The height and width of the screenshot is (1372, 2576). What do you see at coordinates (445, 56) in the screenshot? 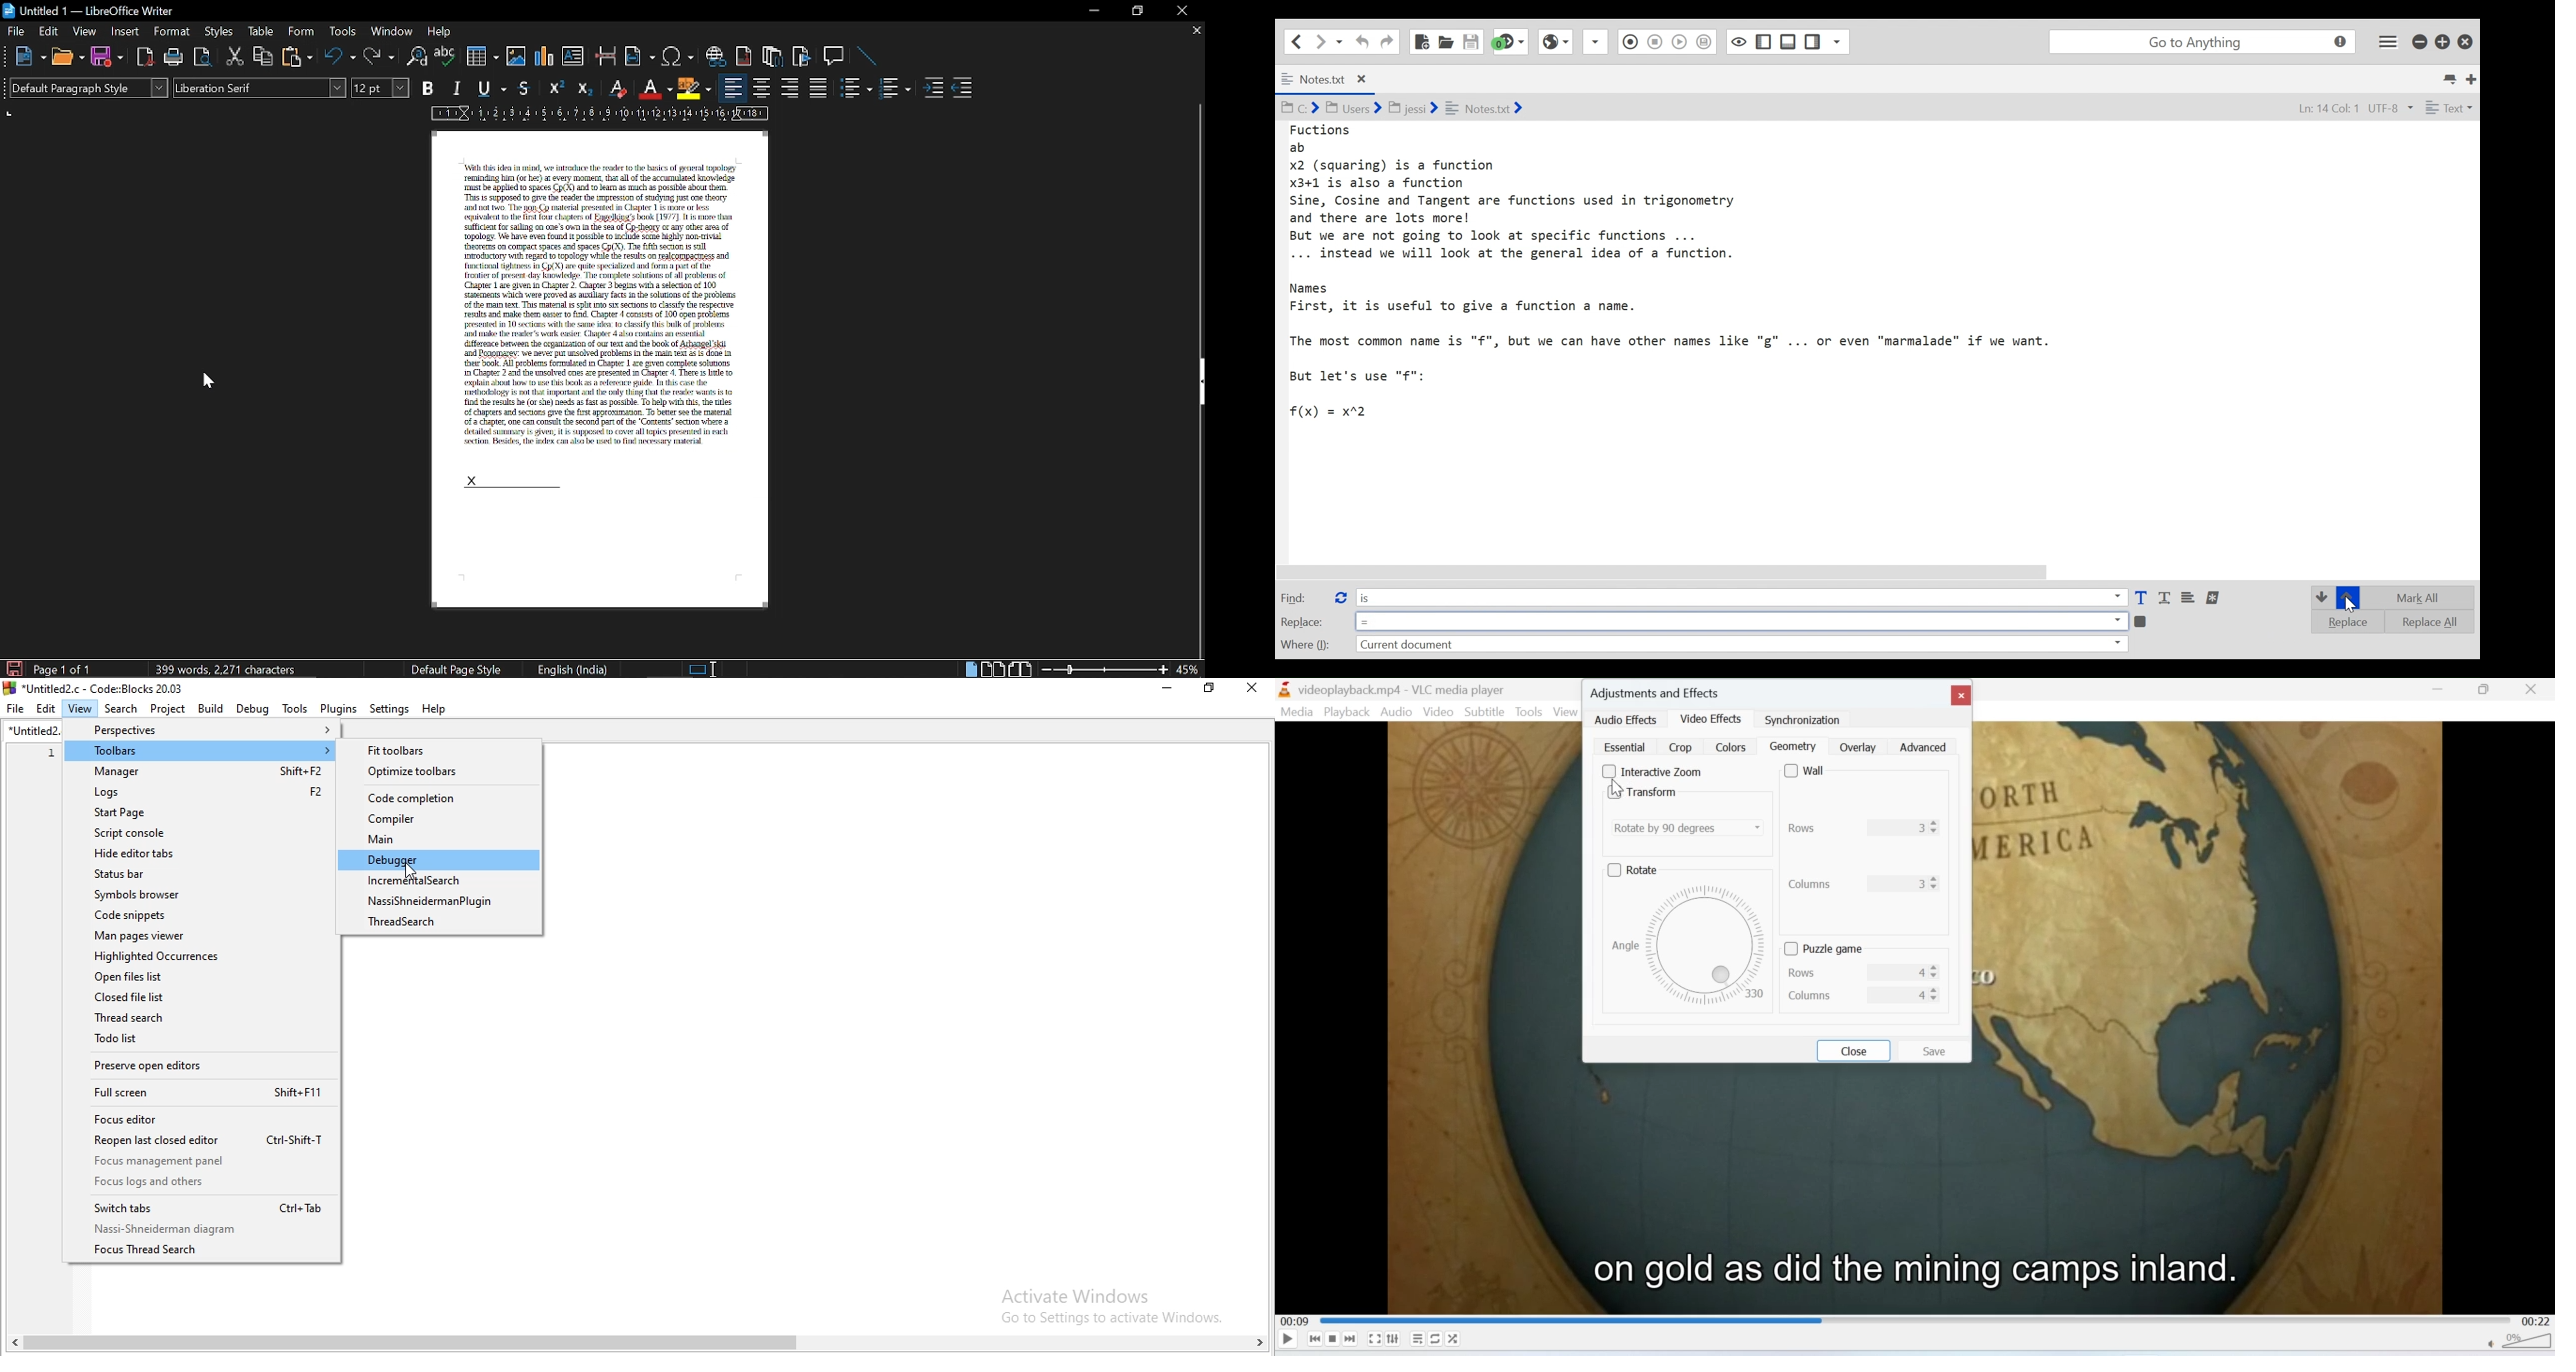
I see `spelling check` at bounding box center [445, 56].